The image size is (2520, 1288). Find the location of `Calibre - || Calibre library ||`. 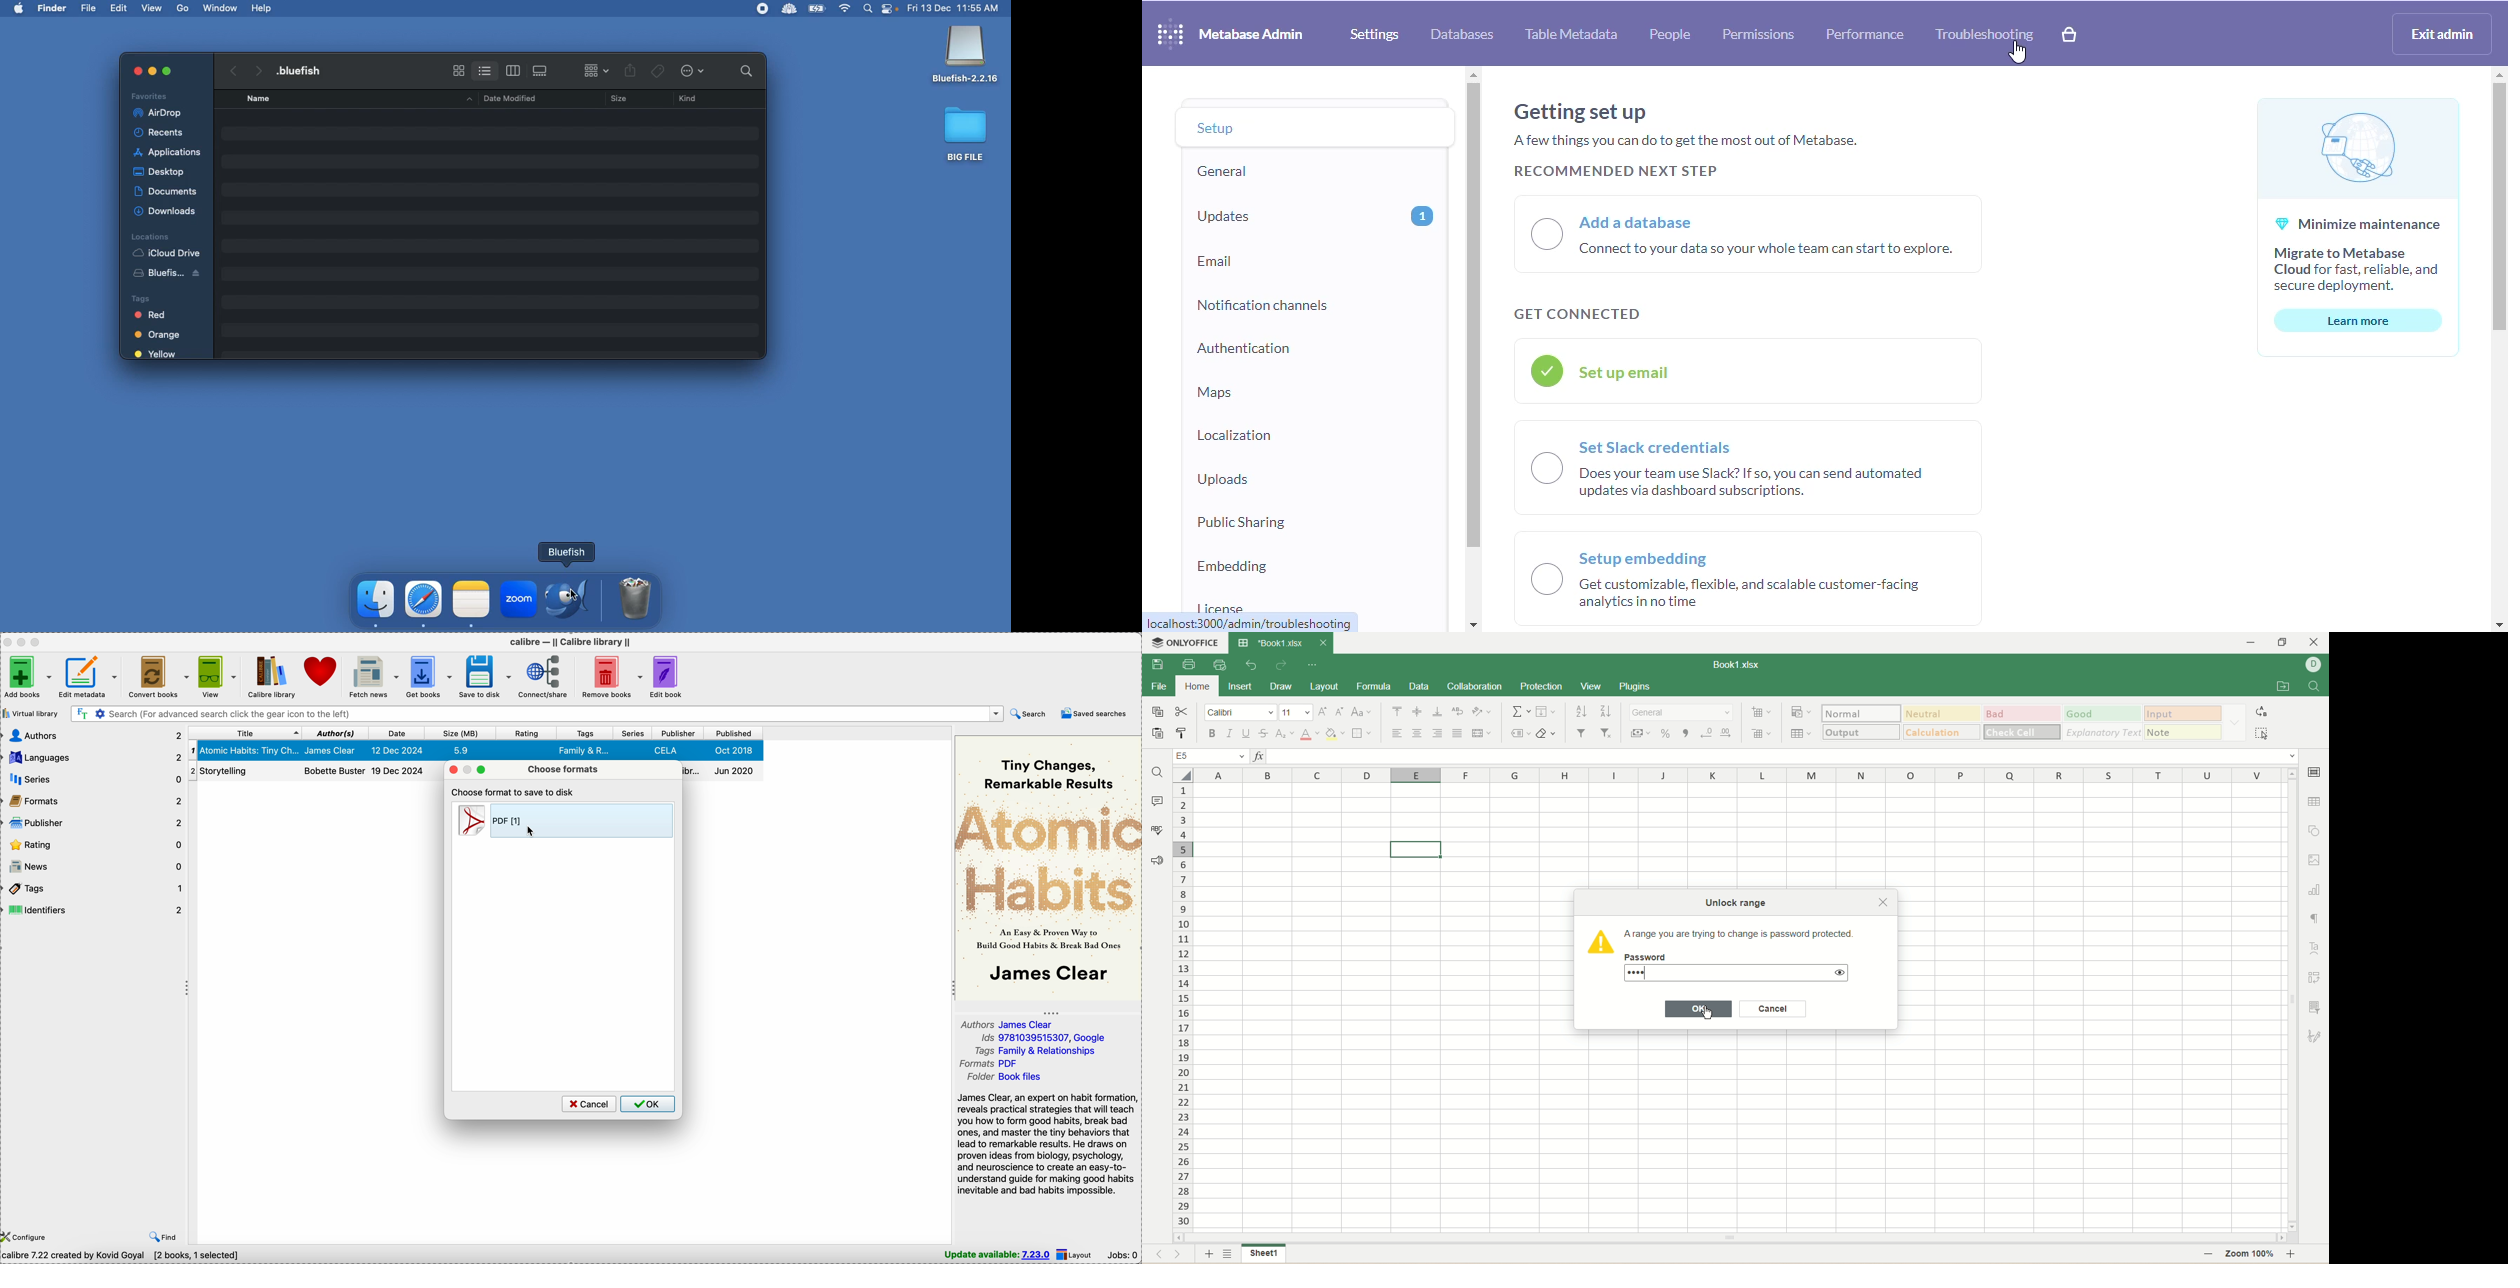

Calibre - || Calibre library || is located at coordinates (574, 642).